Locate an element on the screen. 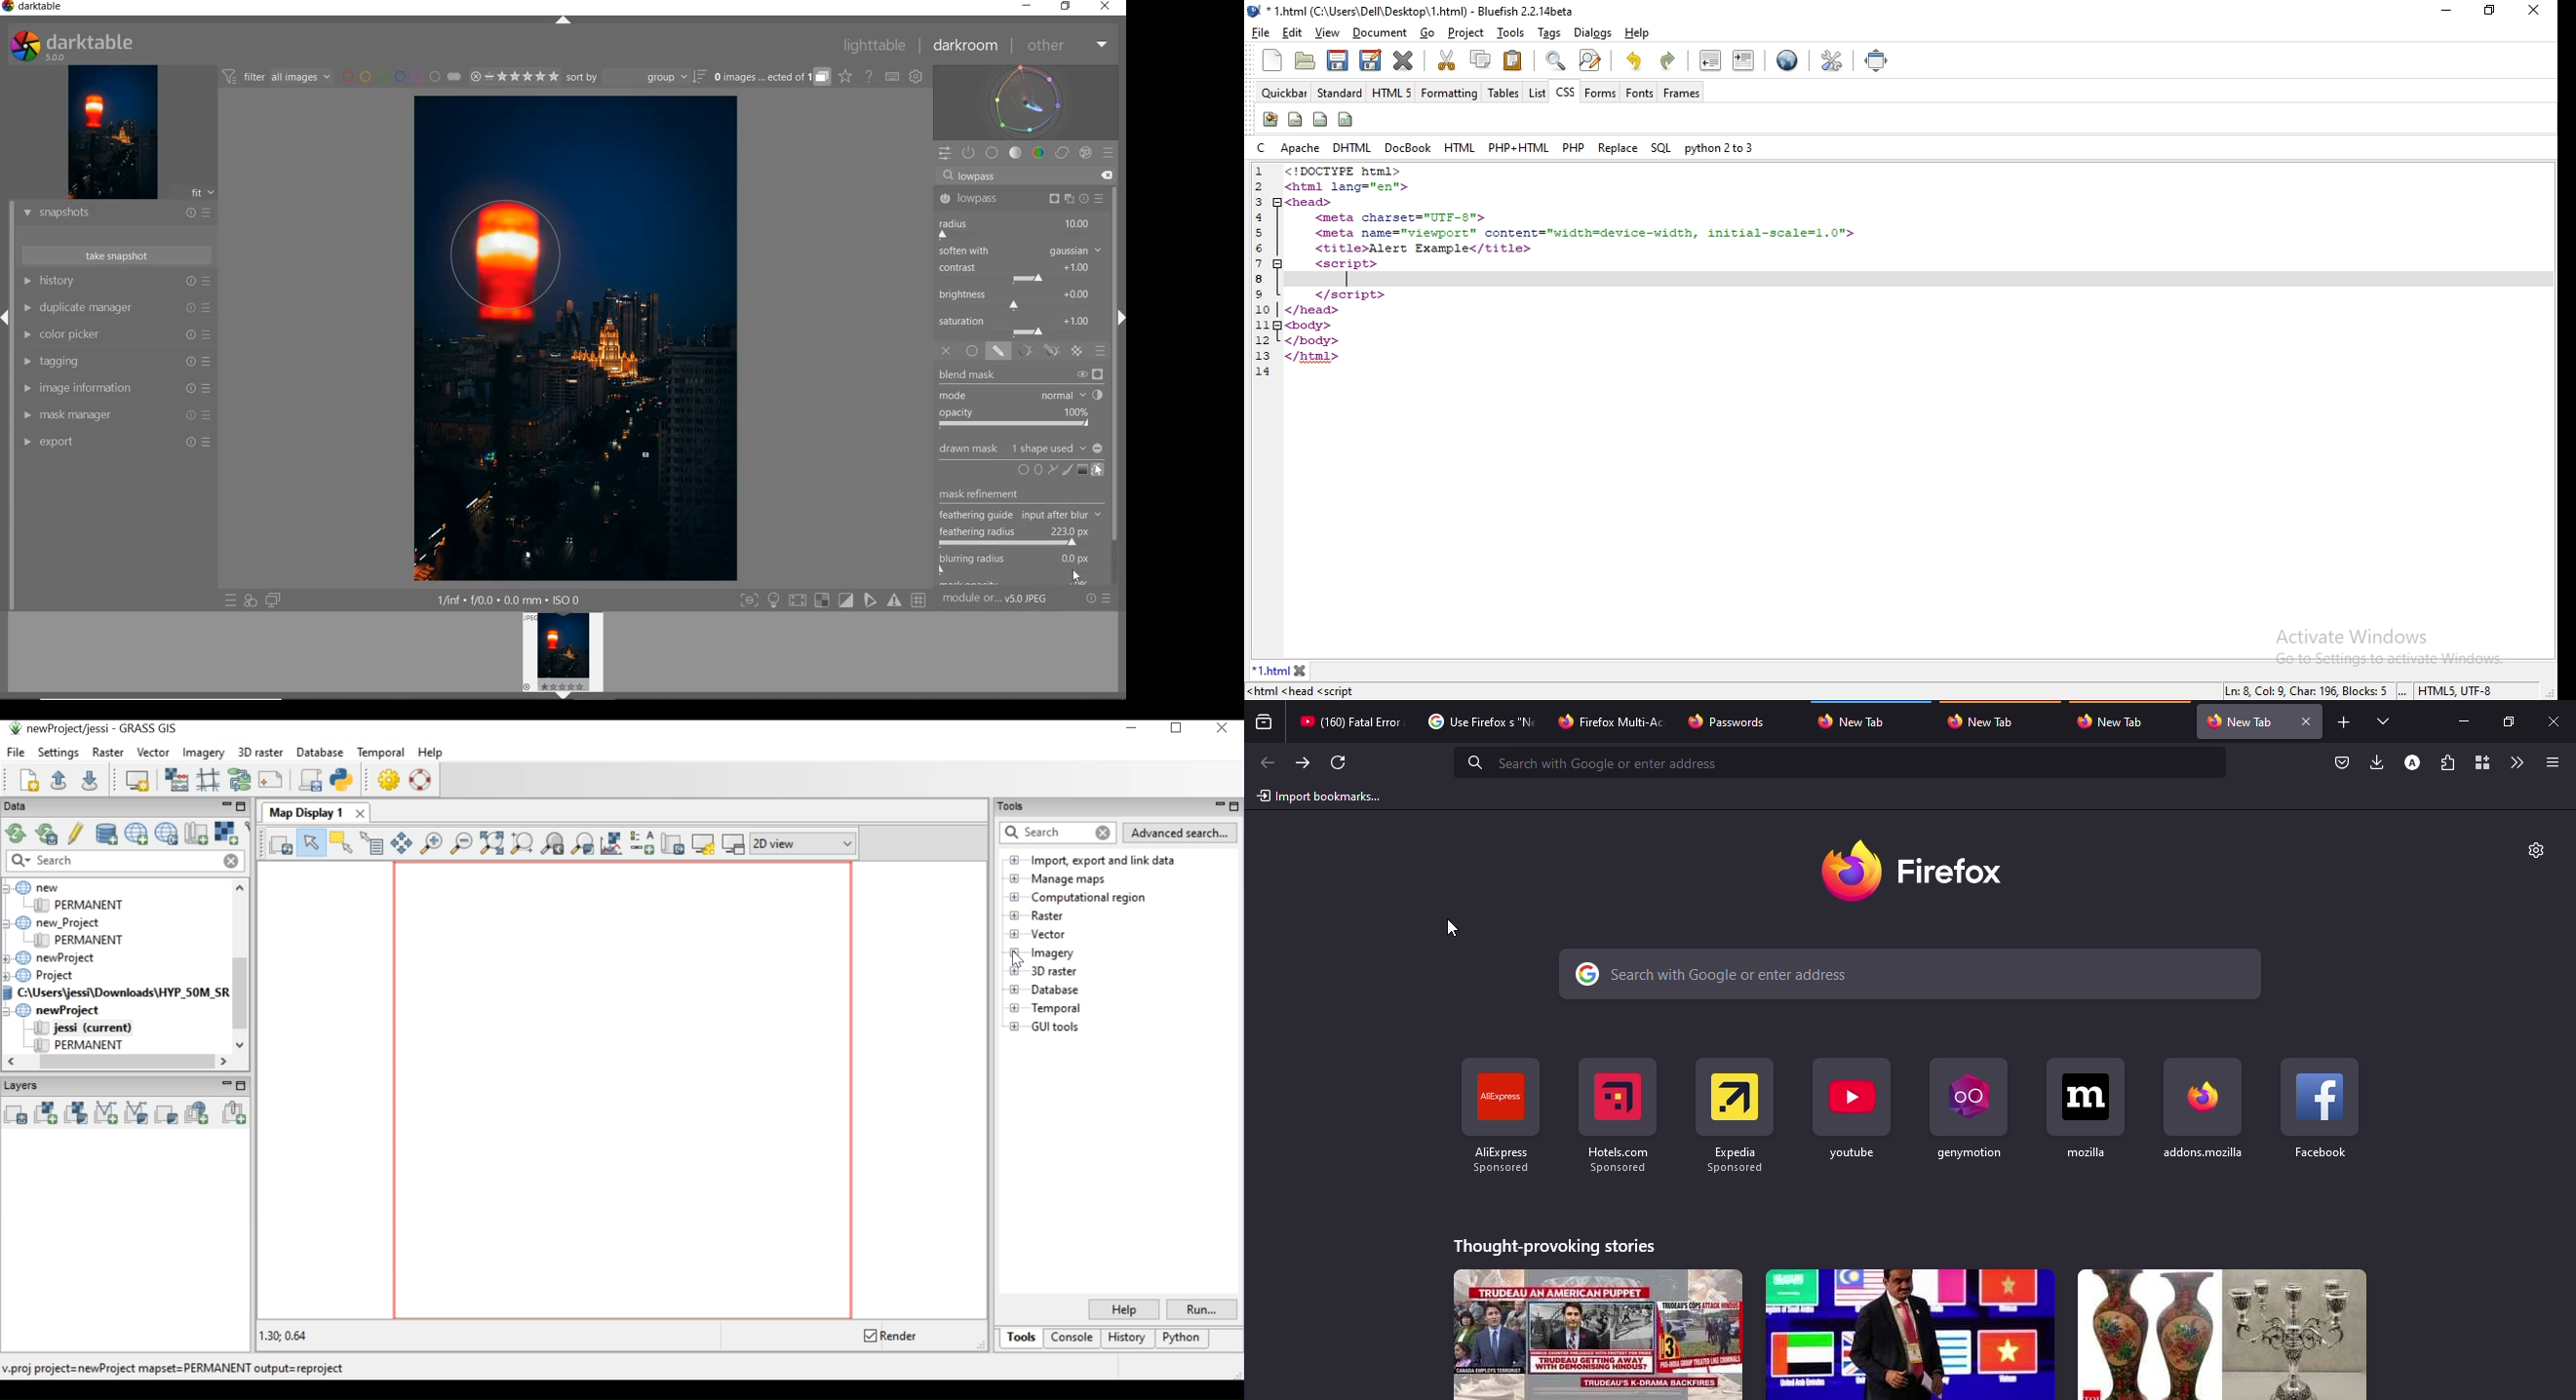 Image resolution: width=2576 pixels, height=1400 pixels. QUICK ACCESS TO PRESET is located at coordinates (231, 602).